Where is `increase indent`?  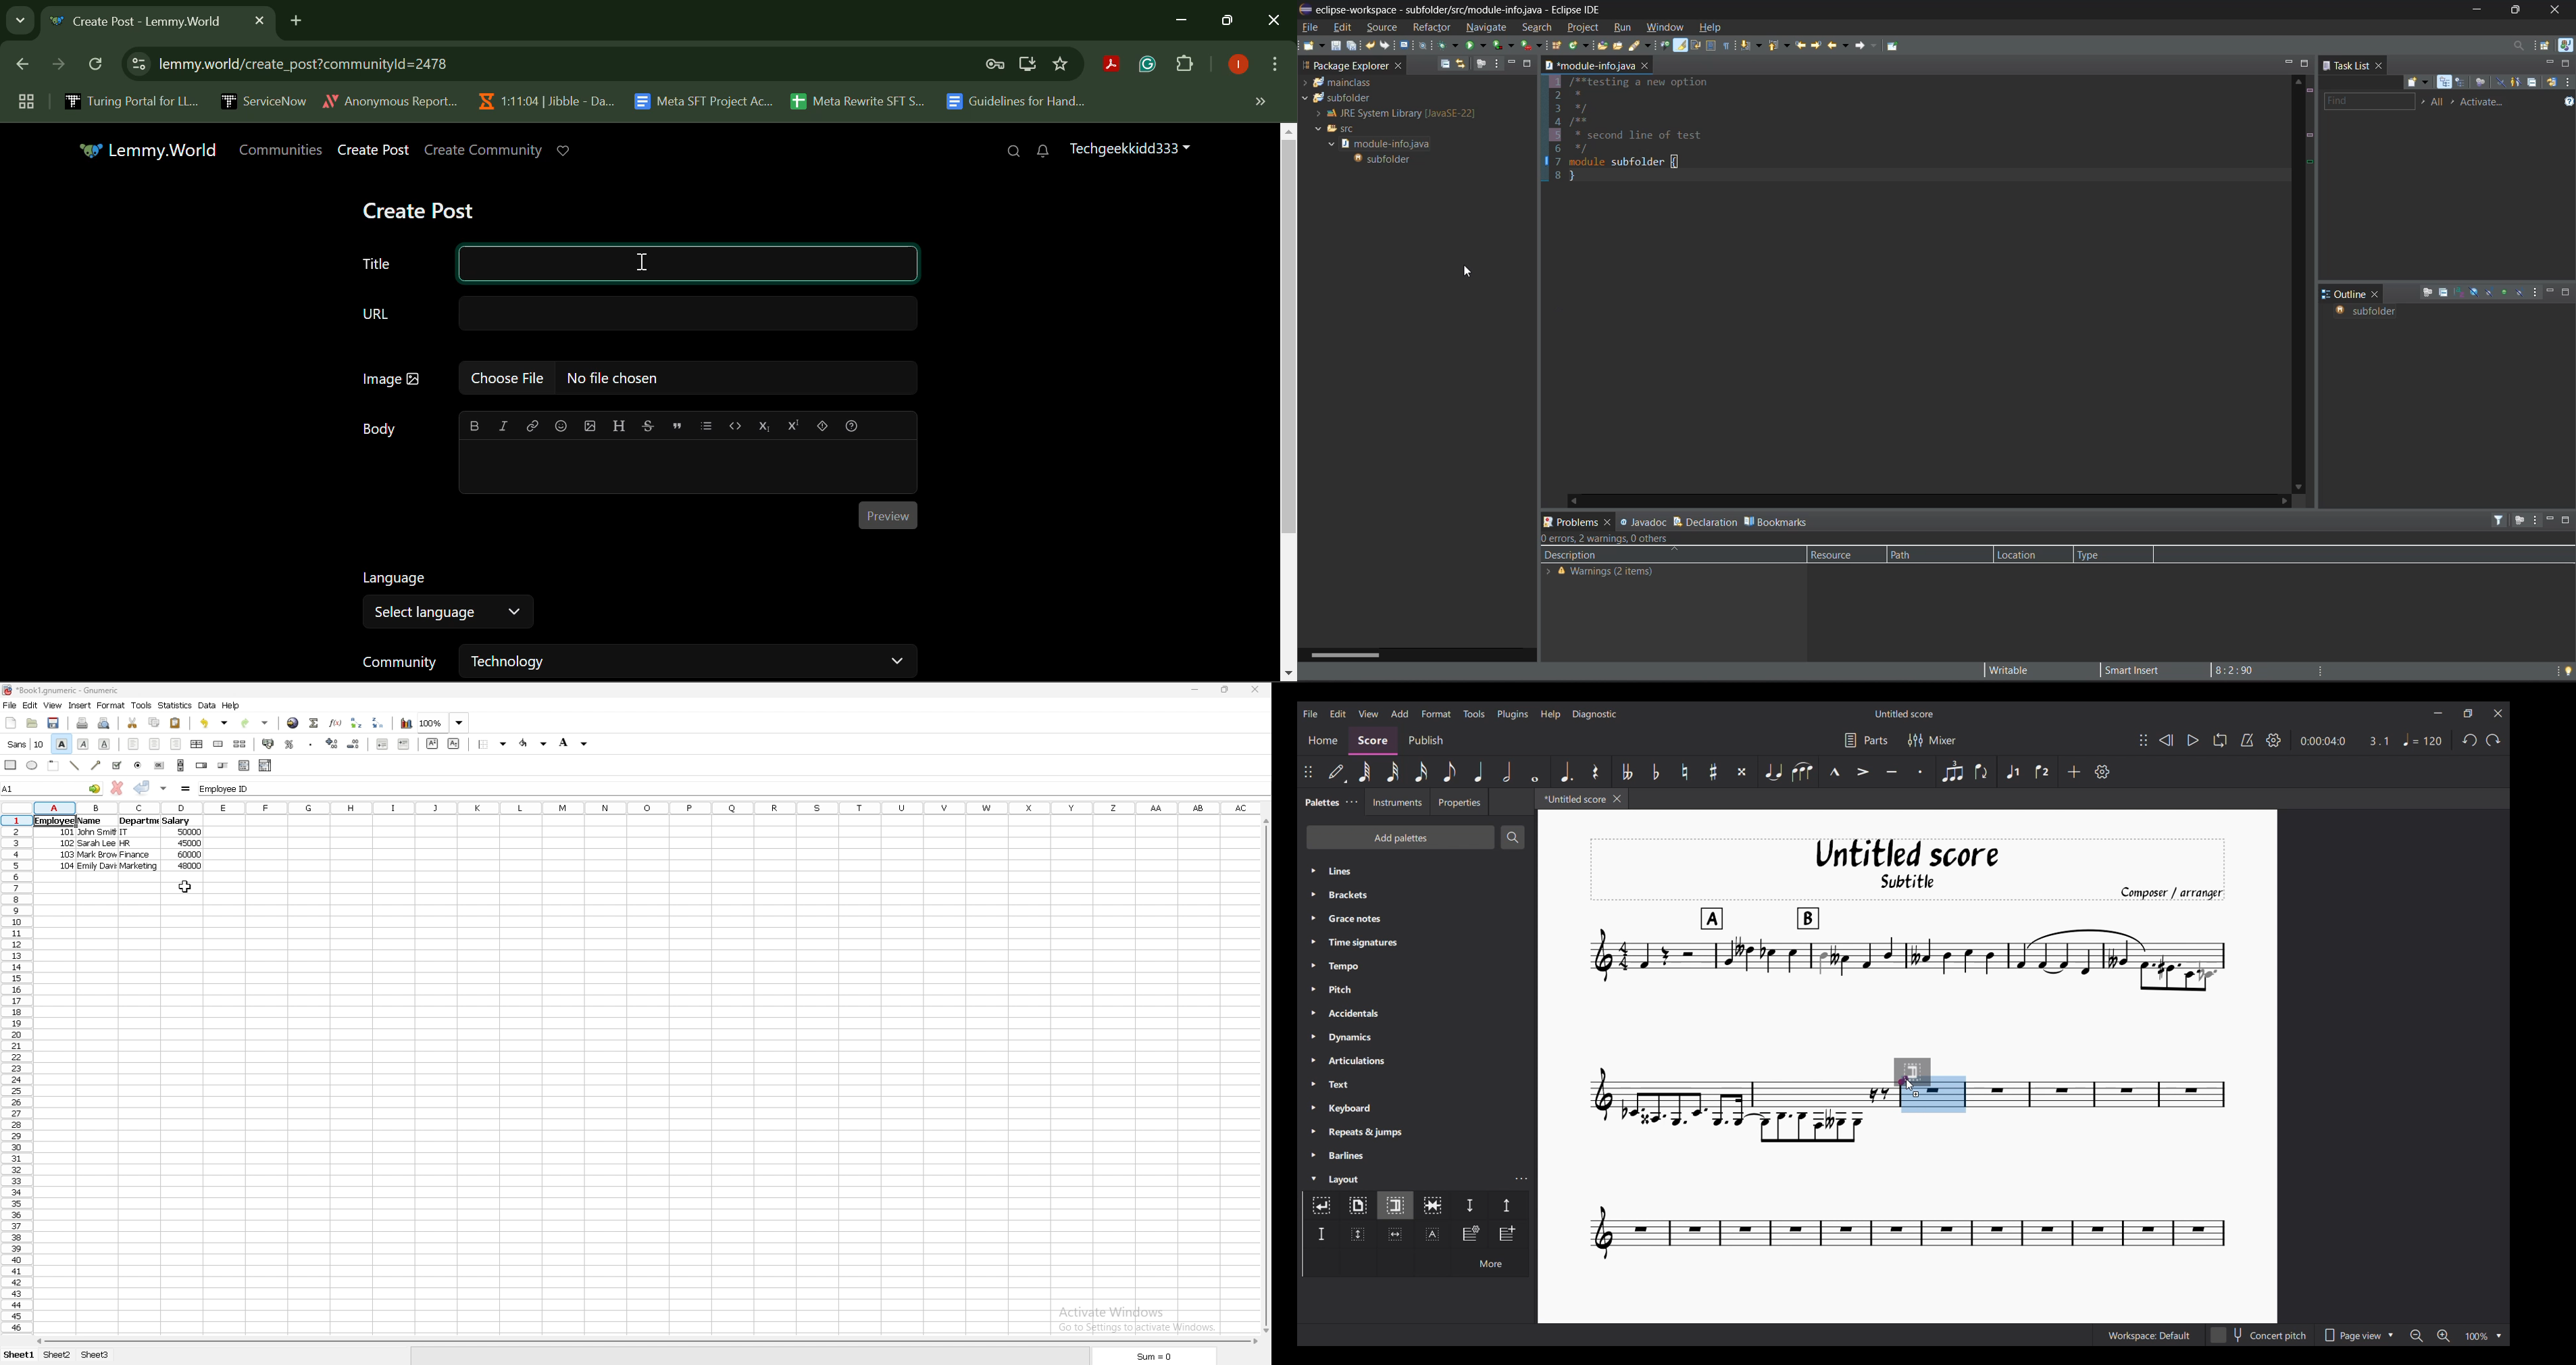
increase indent is located at coordinates (404, 743).